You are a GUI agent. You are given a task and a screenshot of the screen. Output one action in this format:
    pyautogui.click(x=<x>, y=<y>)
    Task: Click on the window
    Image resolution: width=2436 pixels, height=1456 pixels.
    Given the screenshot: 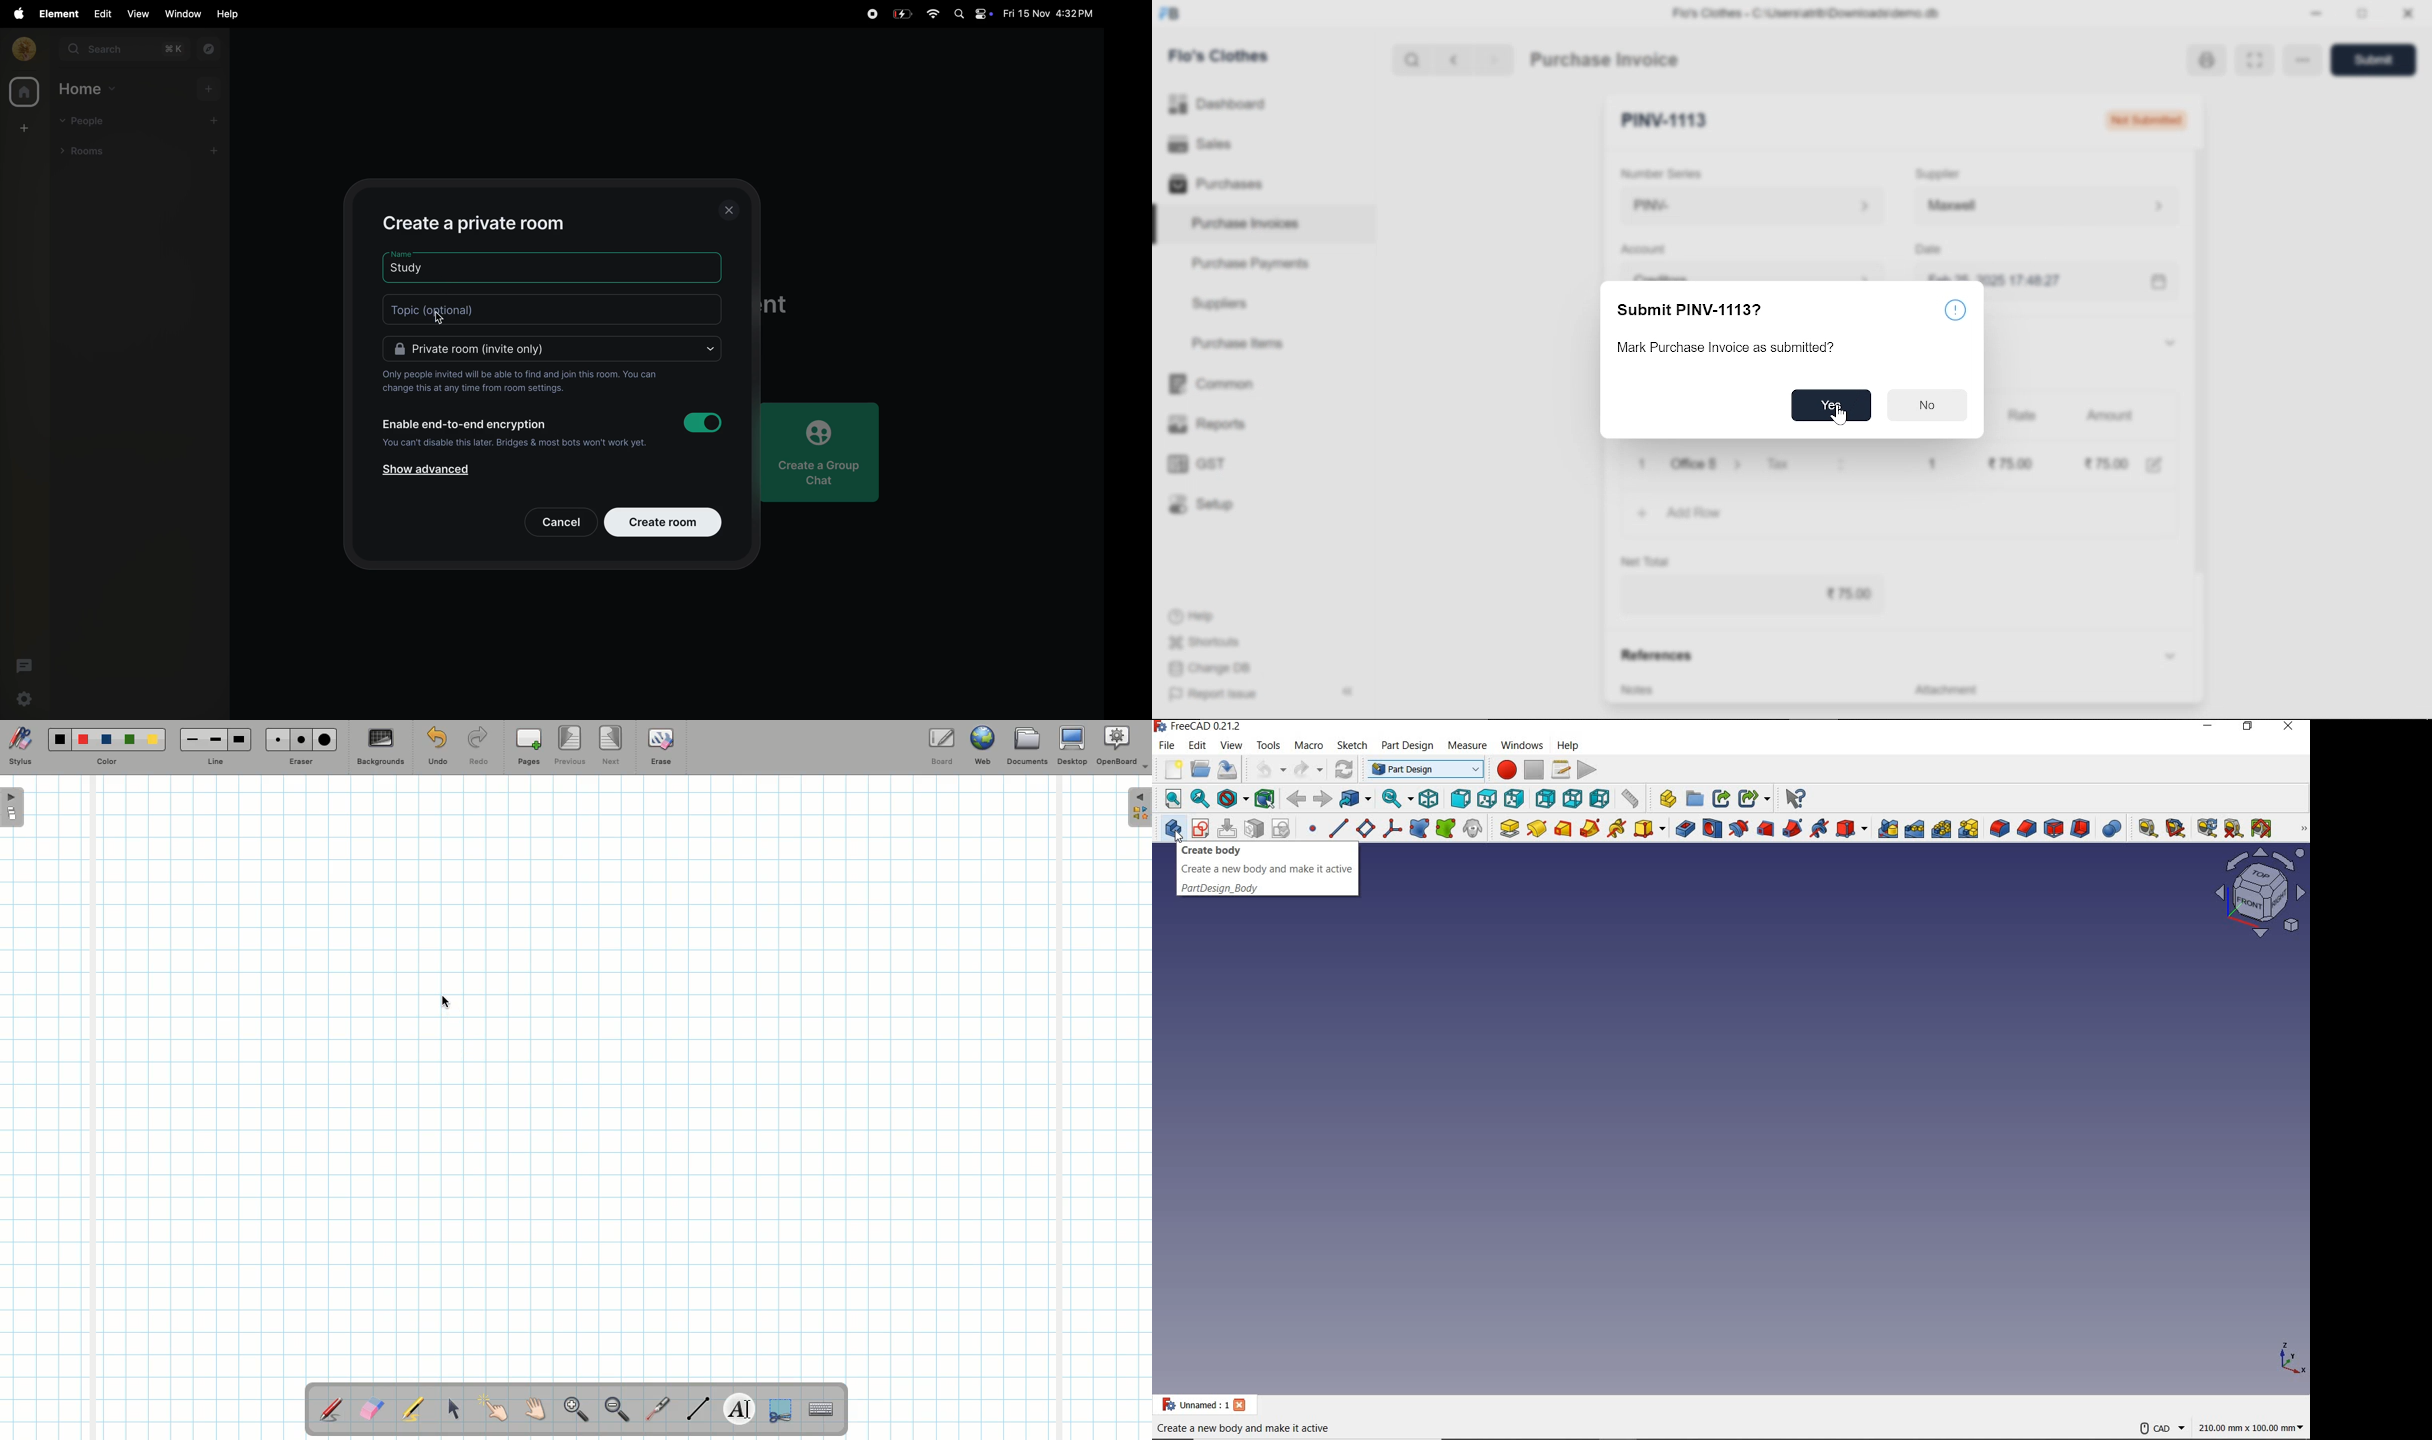 What is the action you would take?
    pyautogui.click(x=180, y=14)
    